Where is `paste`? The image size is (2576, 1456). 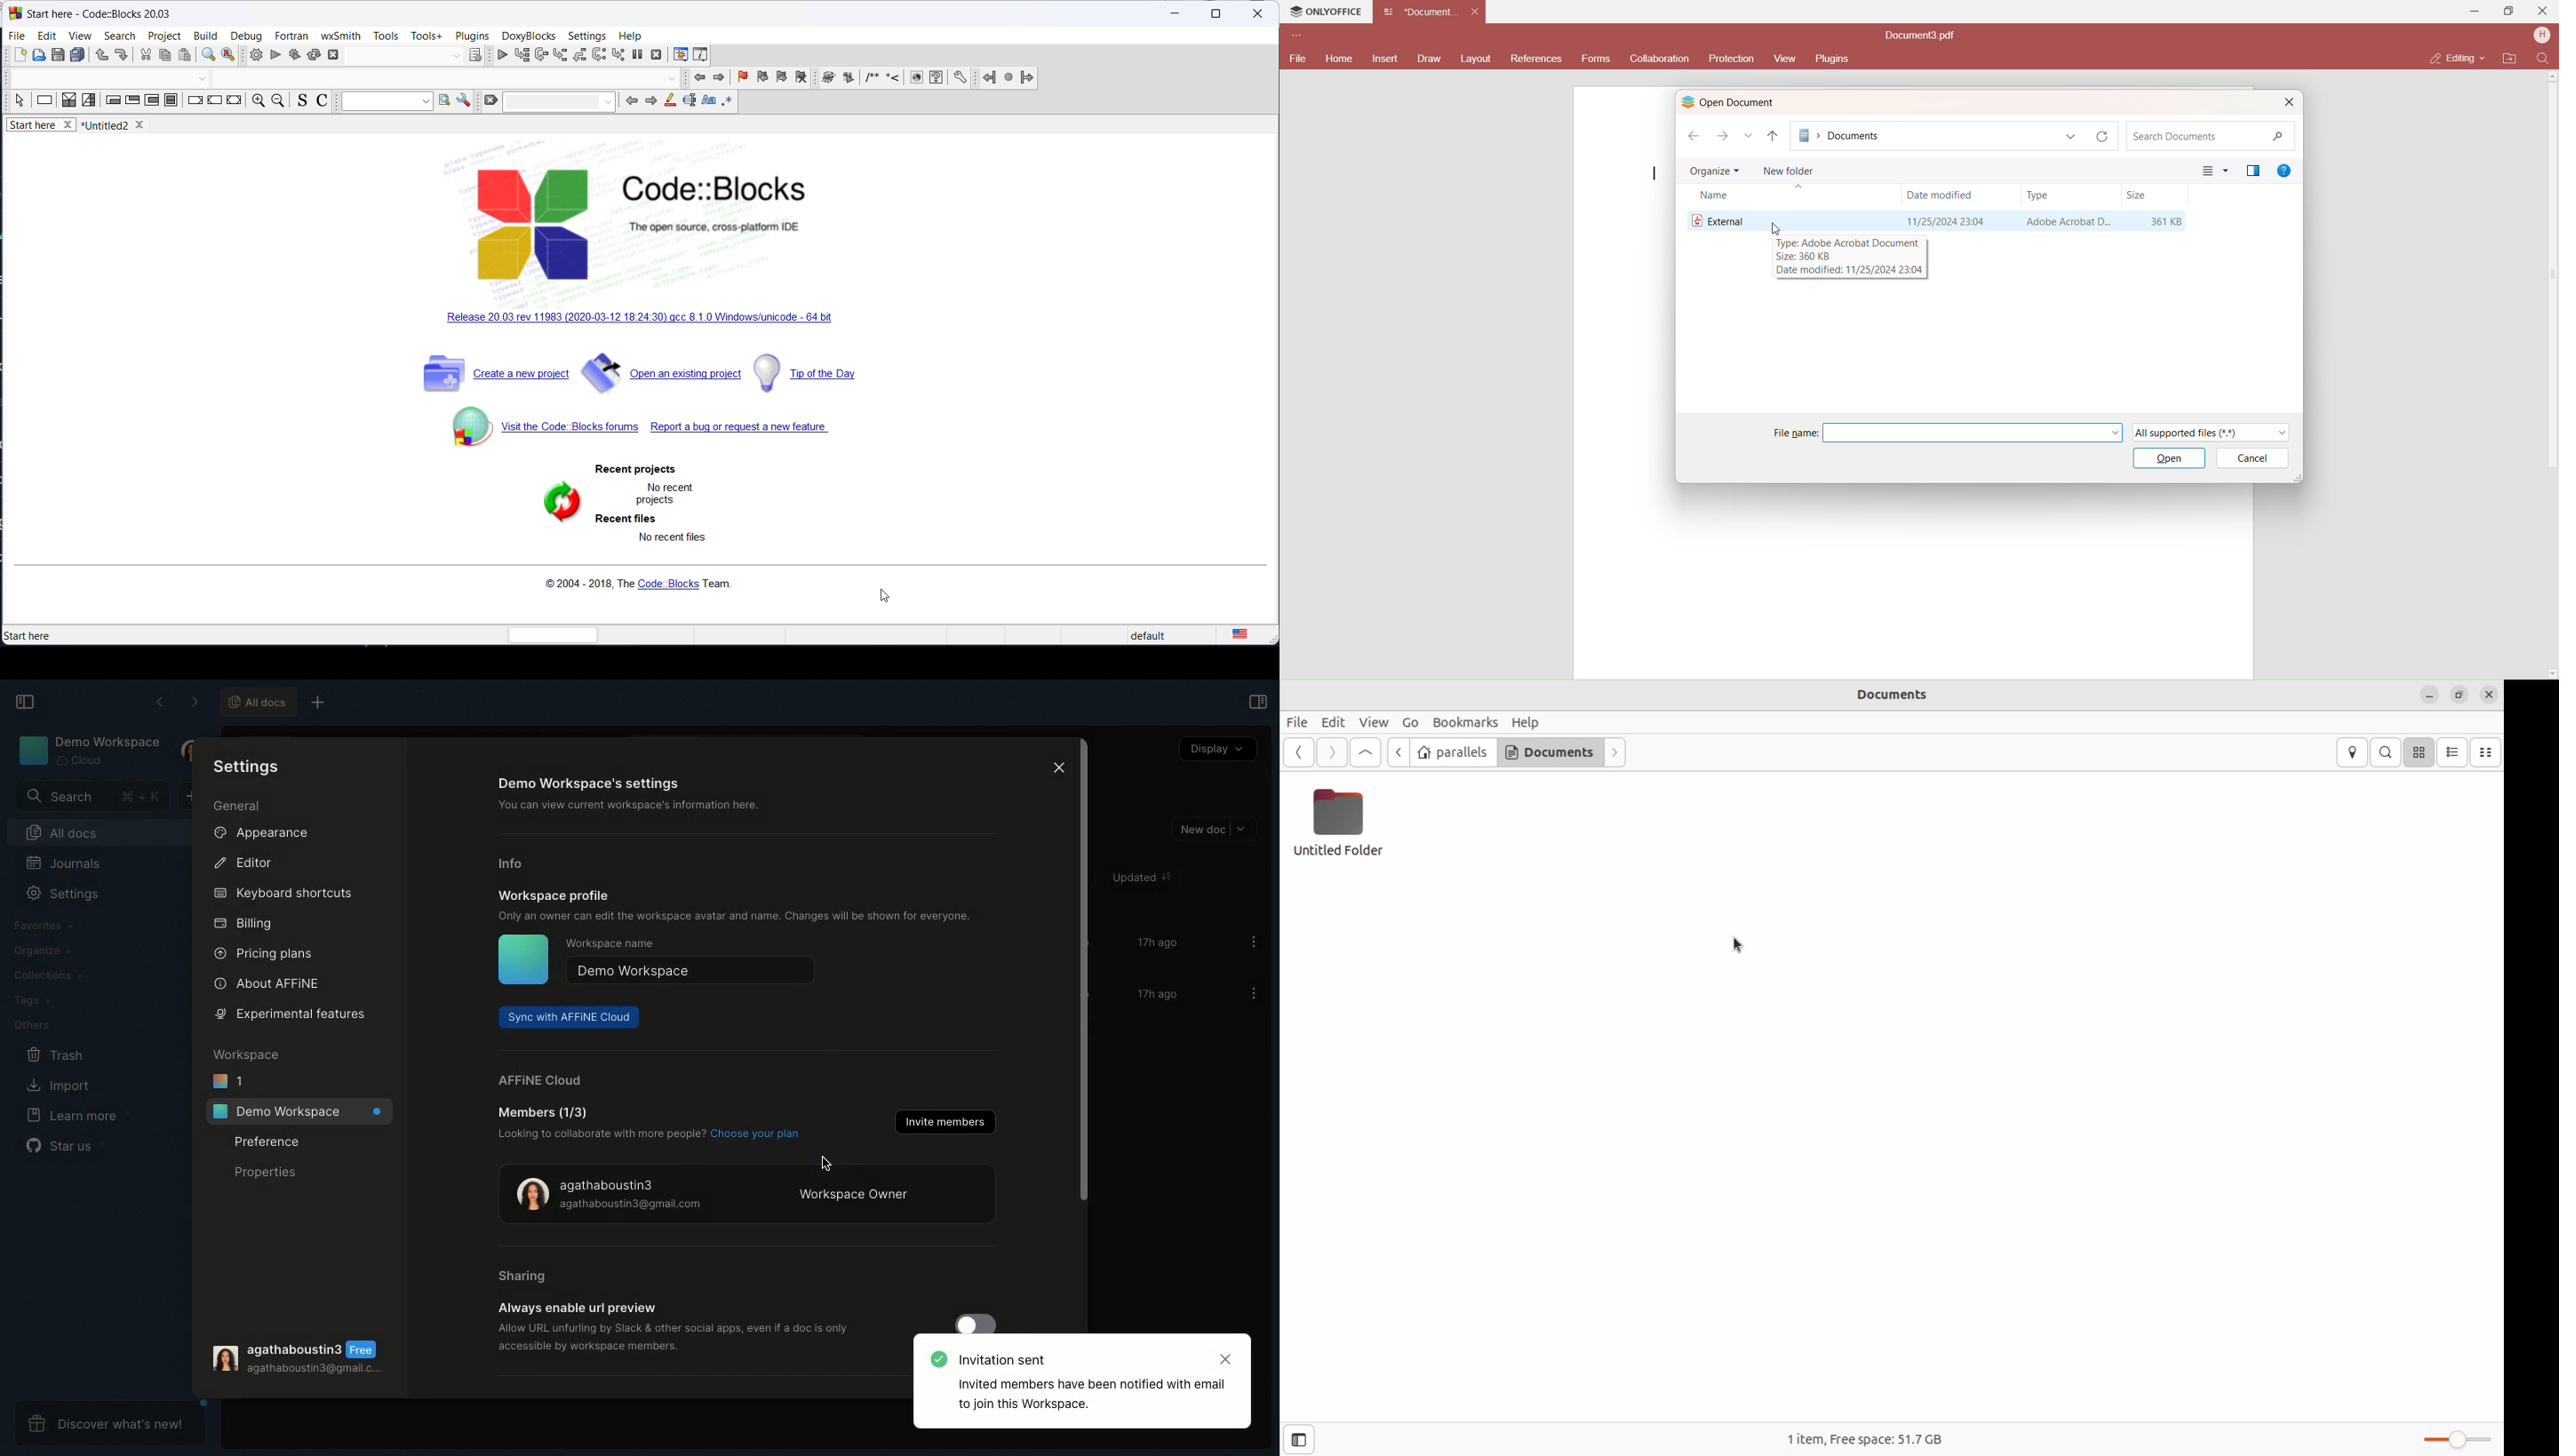 paste is located at coordinates (187, 56).